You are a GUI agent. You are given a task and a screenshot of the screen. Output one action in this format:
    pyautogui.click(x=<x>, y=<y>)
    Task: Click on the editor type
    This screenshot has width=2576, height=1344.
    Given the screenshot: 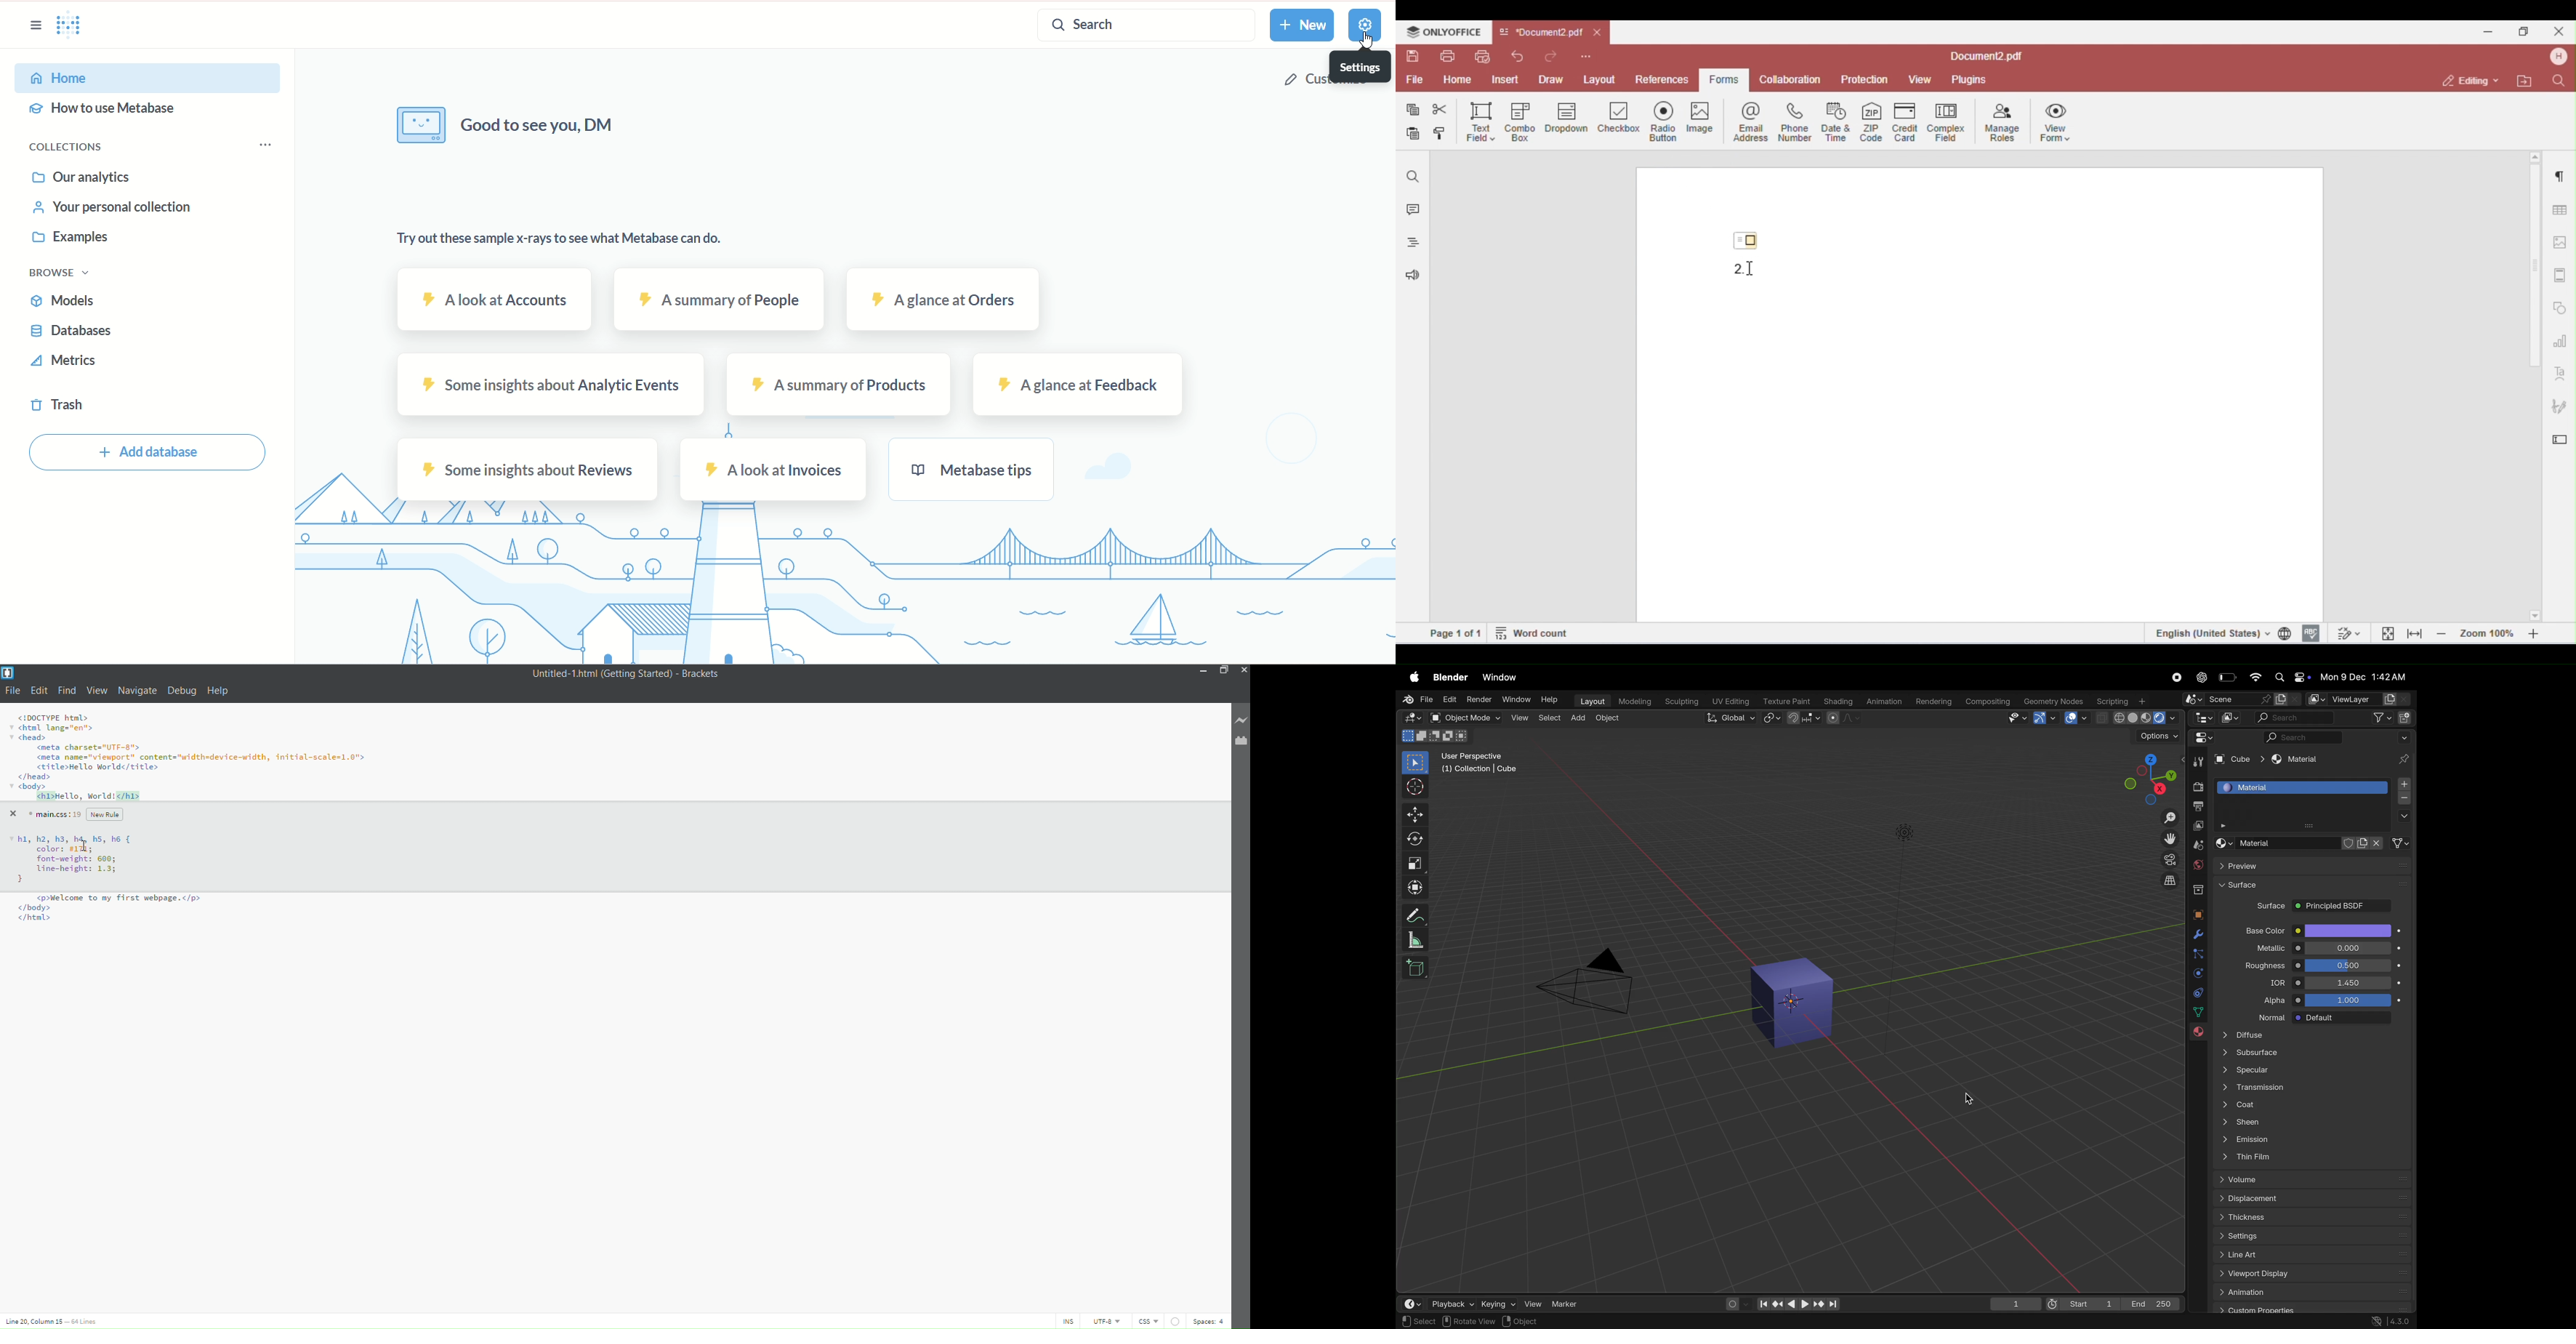 What is the action you would take?
    pyautogui.click(x=1406, y=1302)
    